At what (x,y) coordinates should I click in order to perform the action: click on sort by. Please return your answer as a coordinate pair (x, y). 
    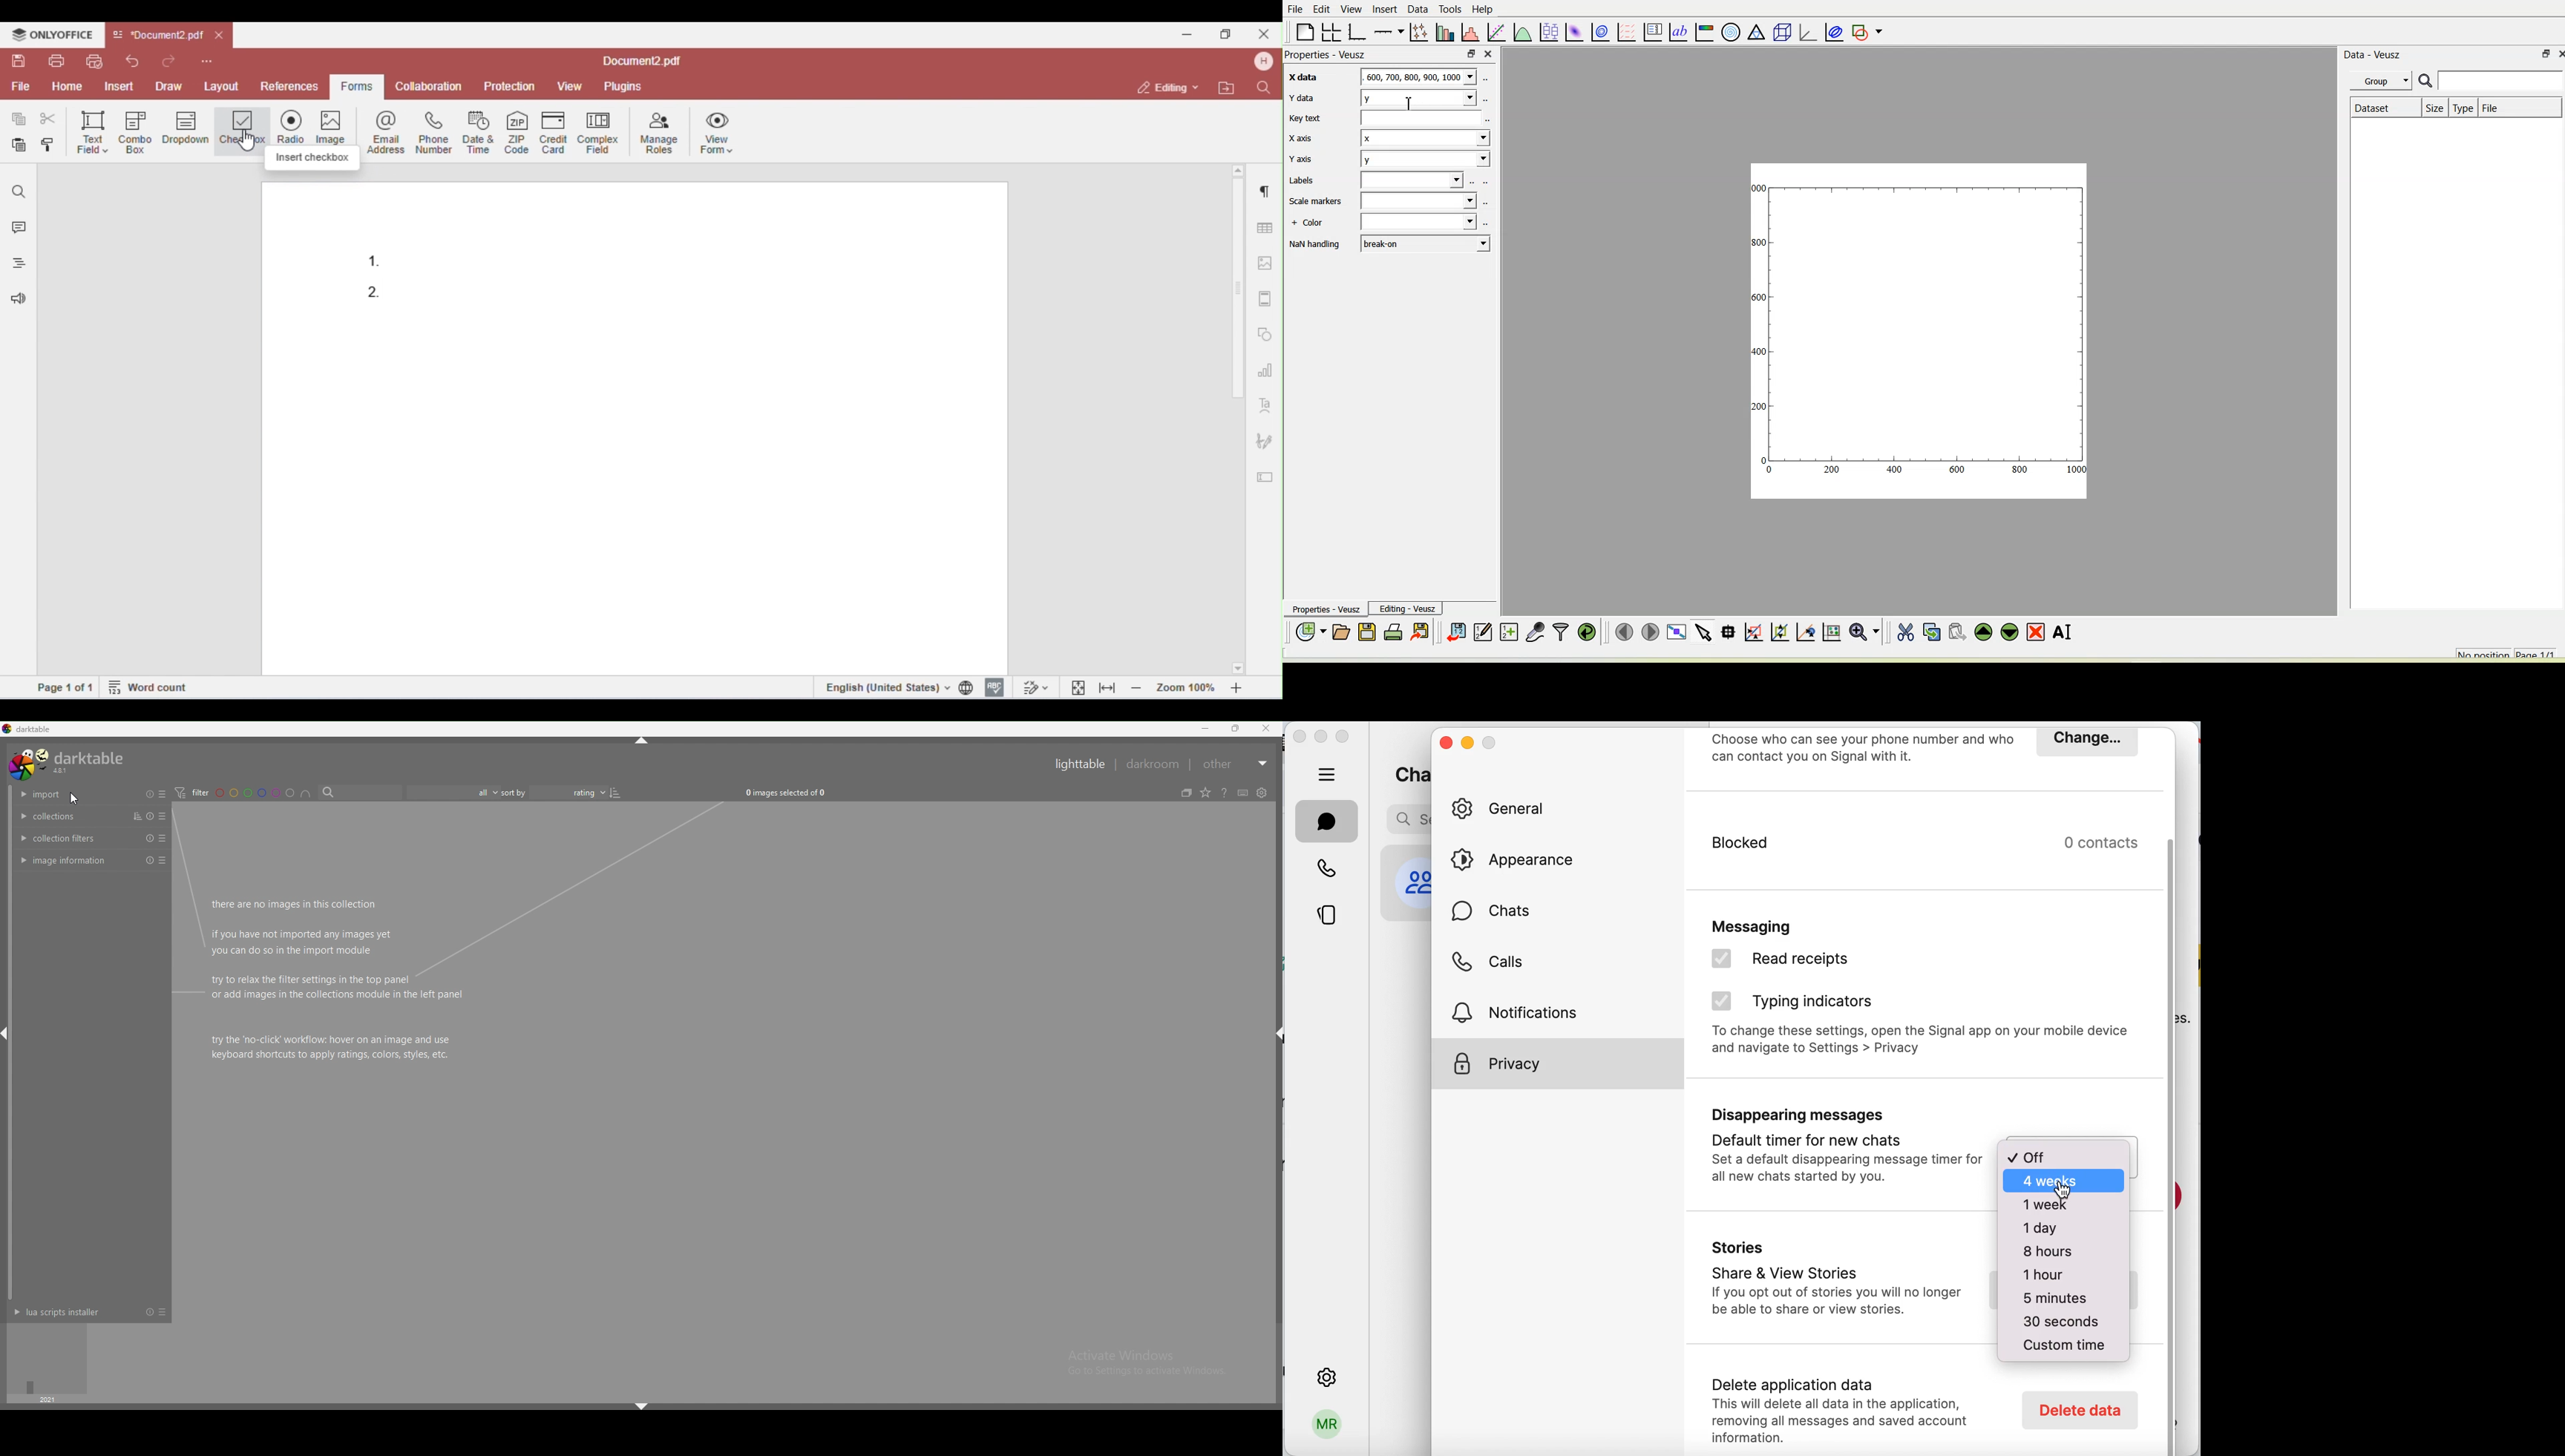
    Looking at the image, I should click on (554, 792).